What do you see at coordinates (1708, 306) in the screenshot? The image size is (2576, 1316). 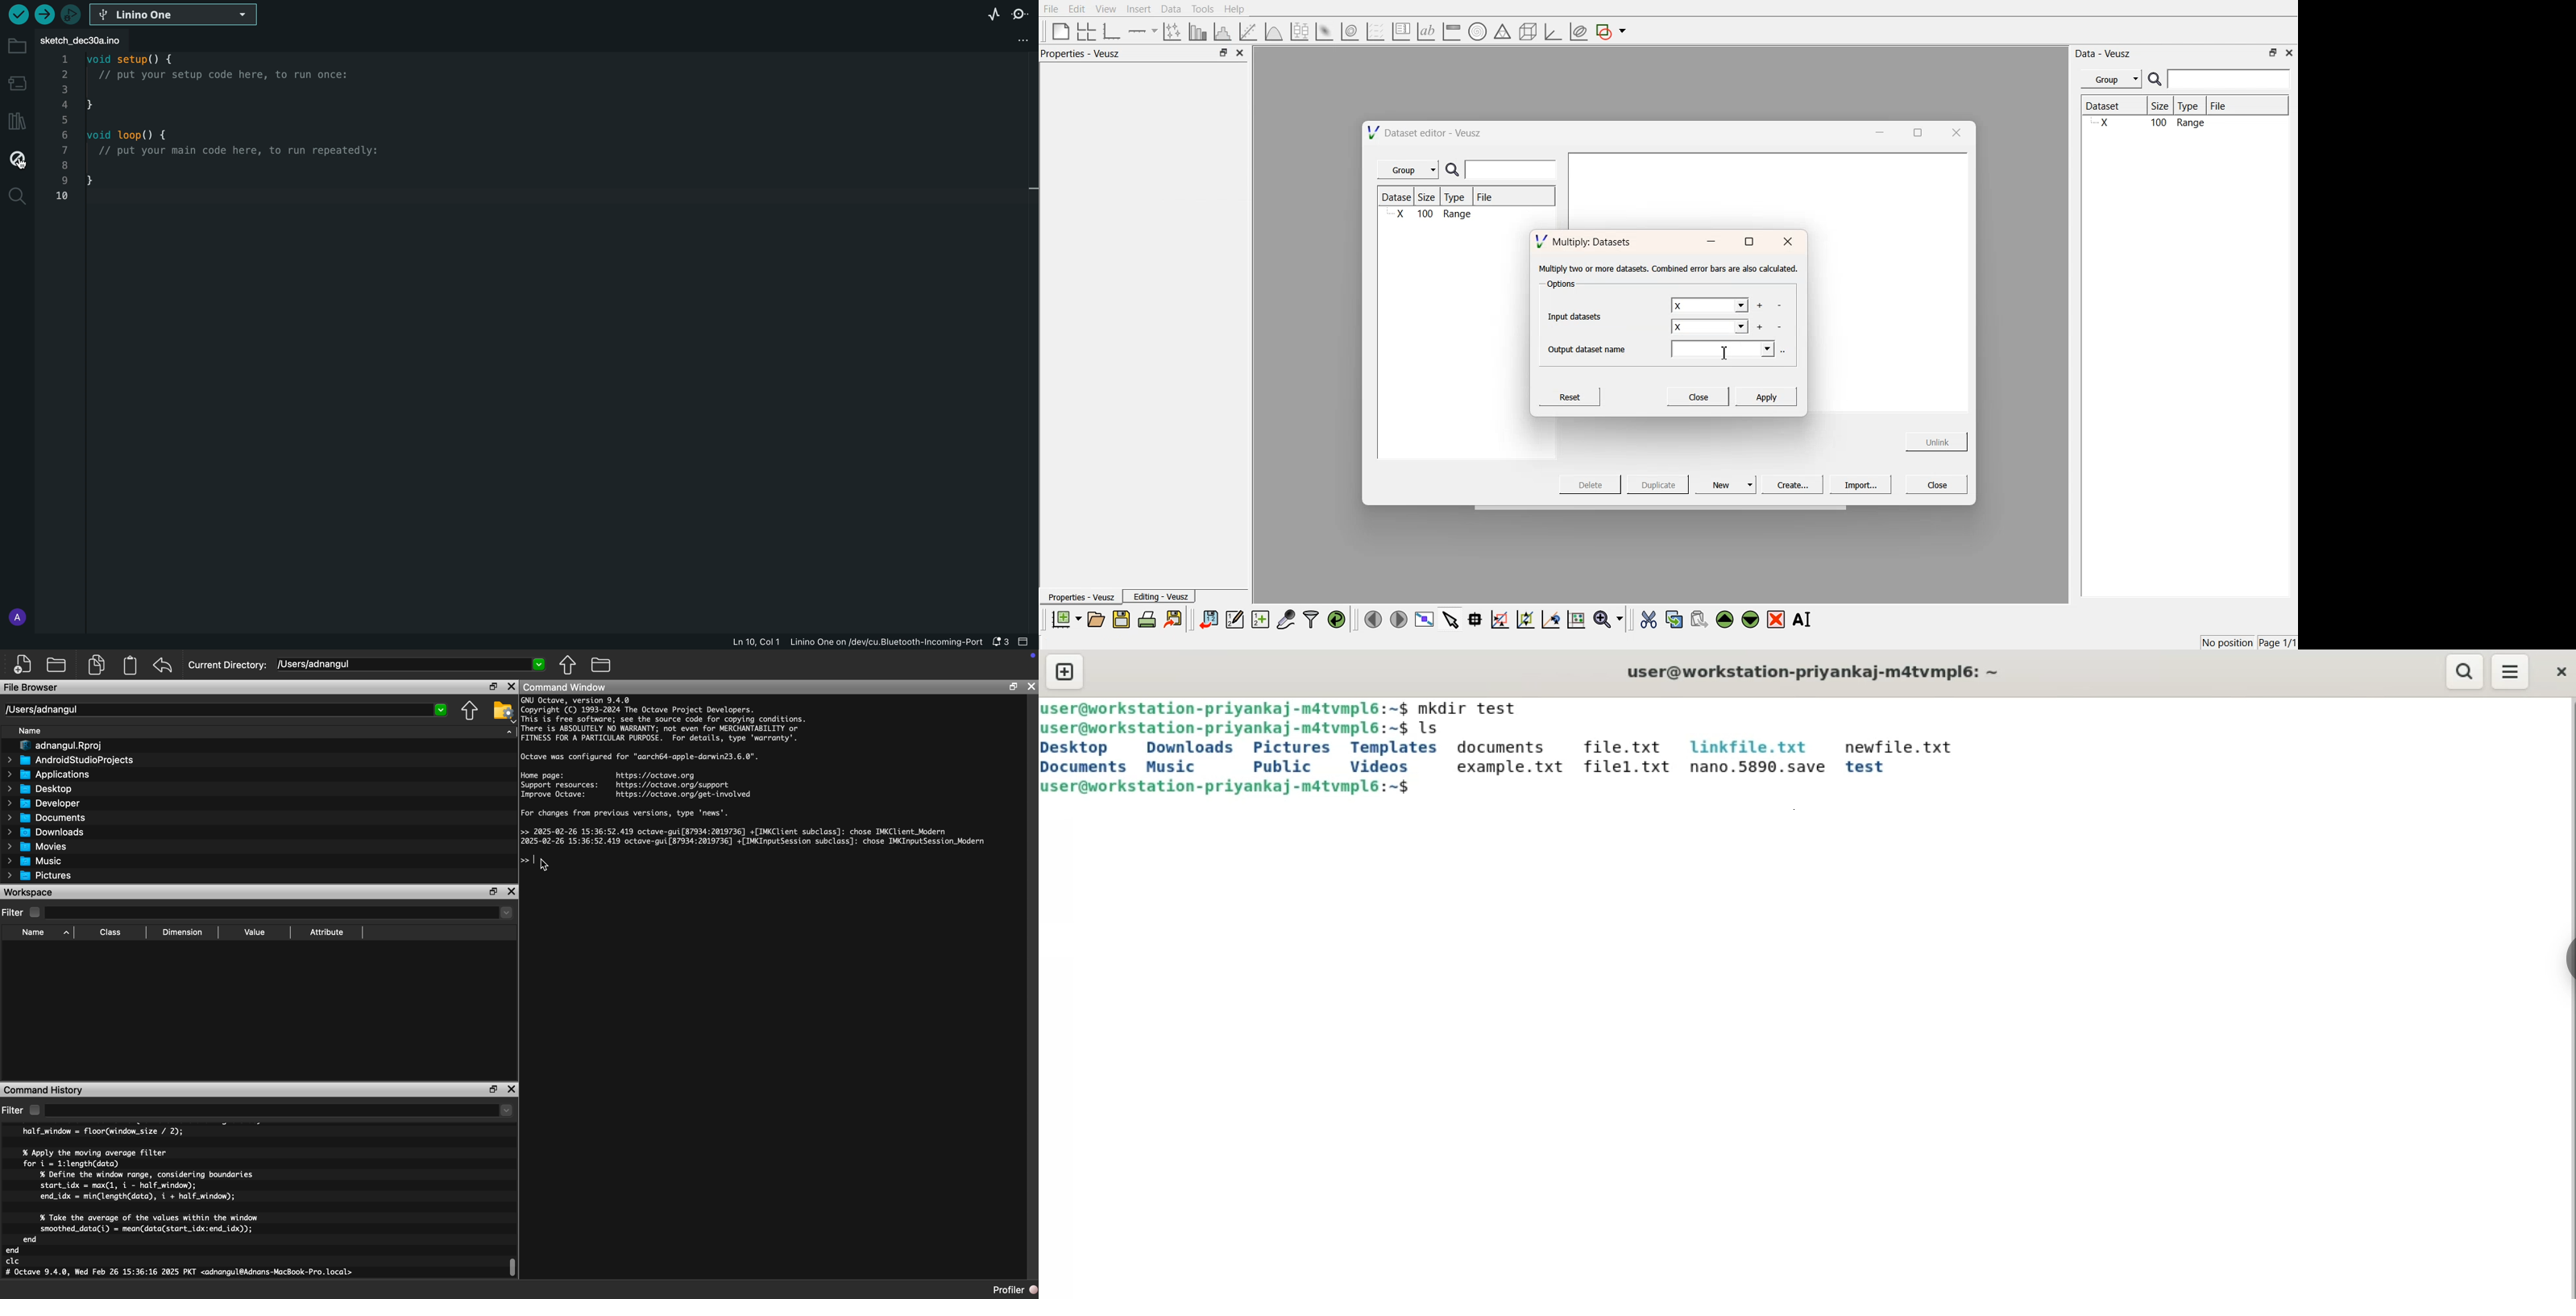 I see `X` at bounding box center [1708, 306].